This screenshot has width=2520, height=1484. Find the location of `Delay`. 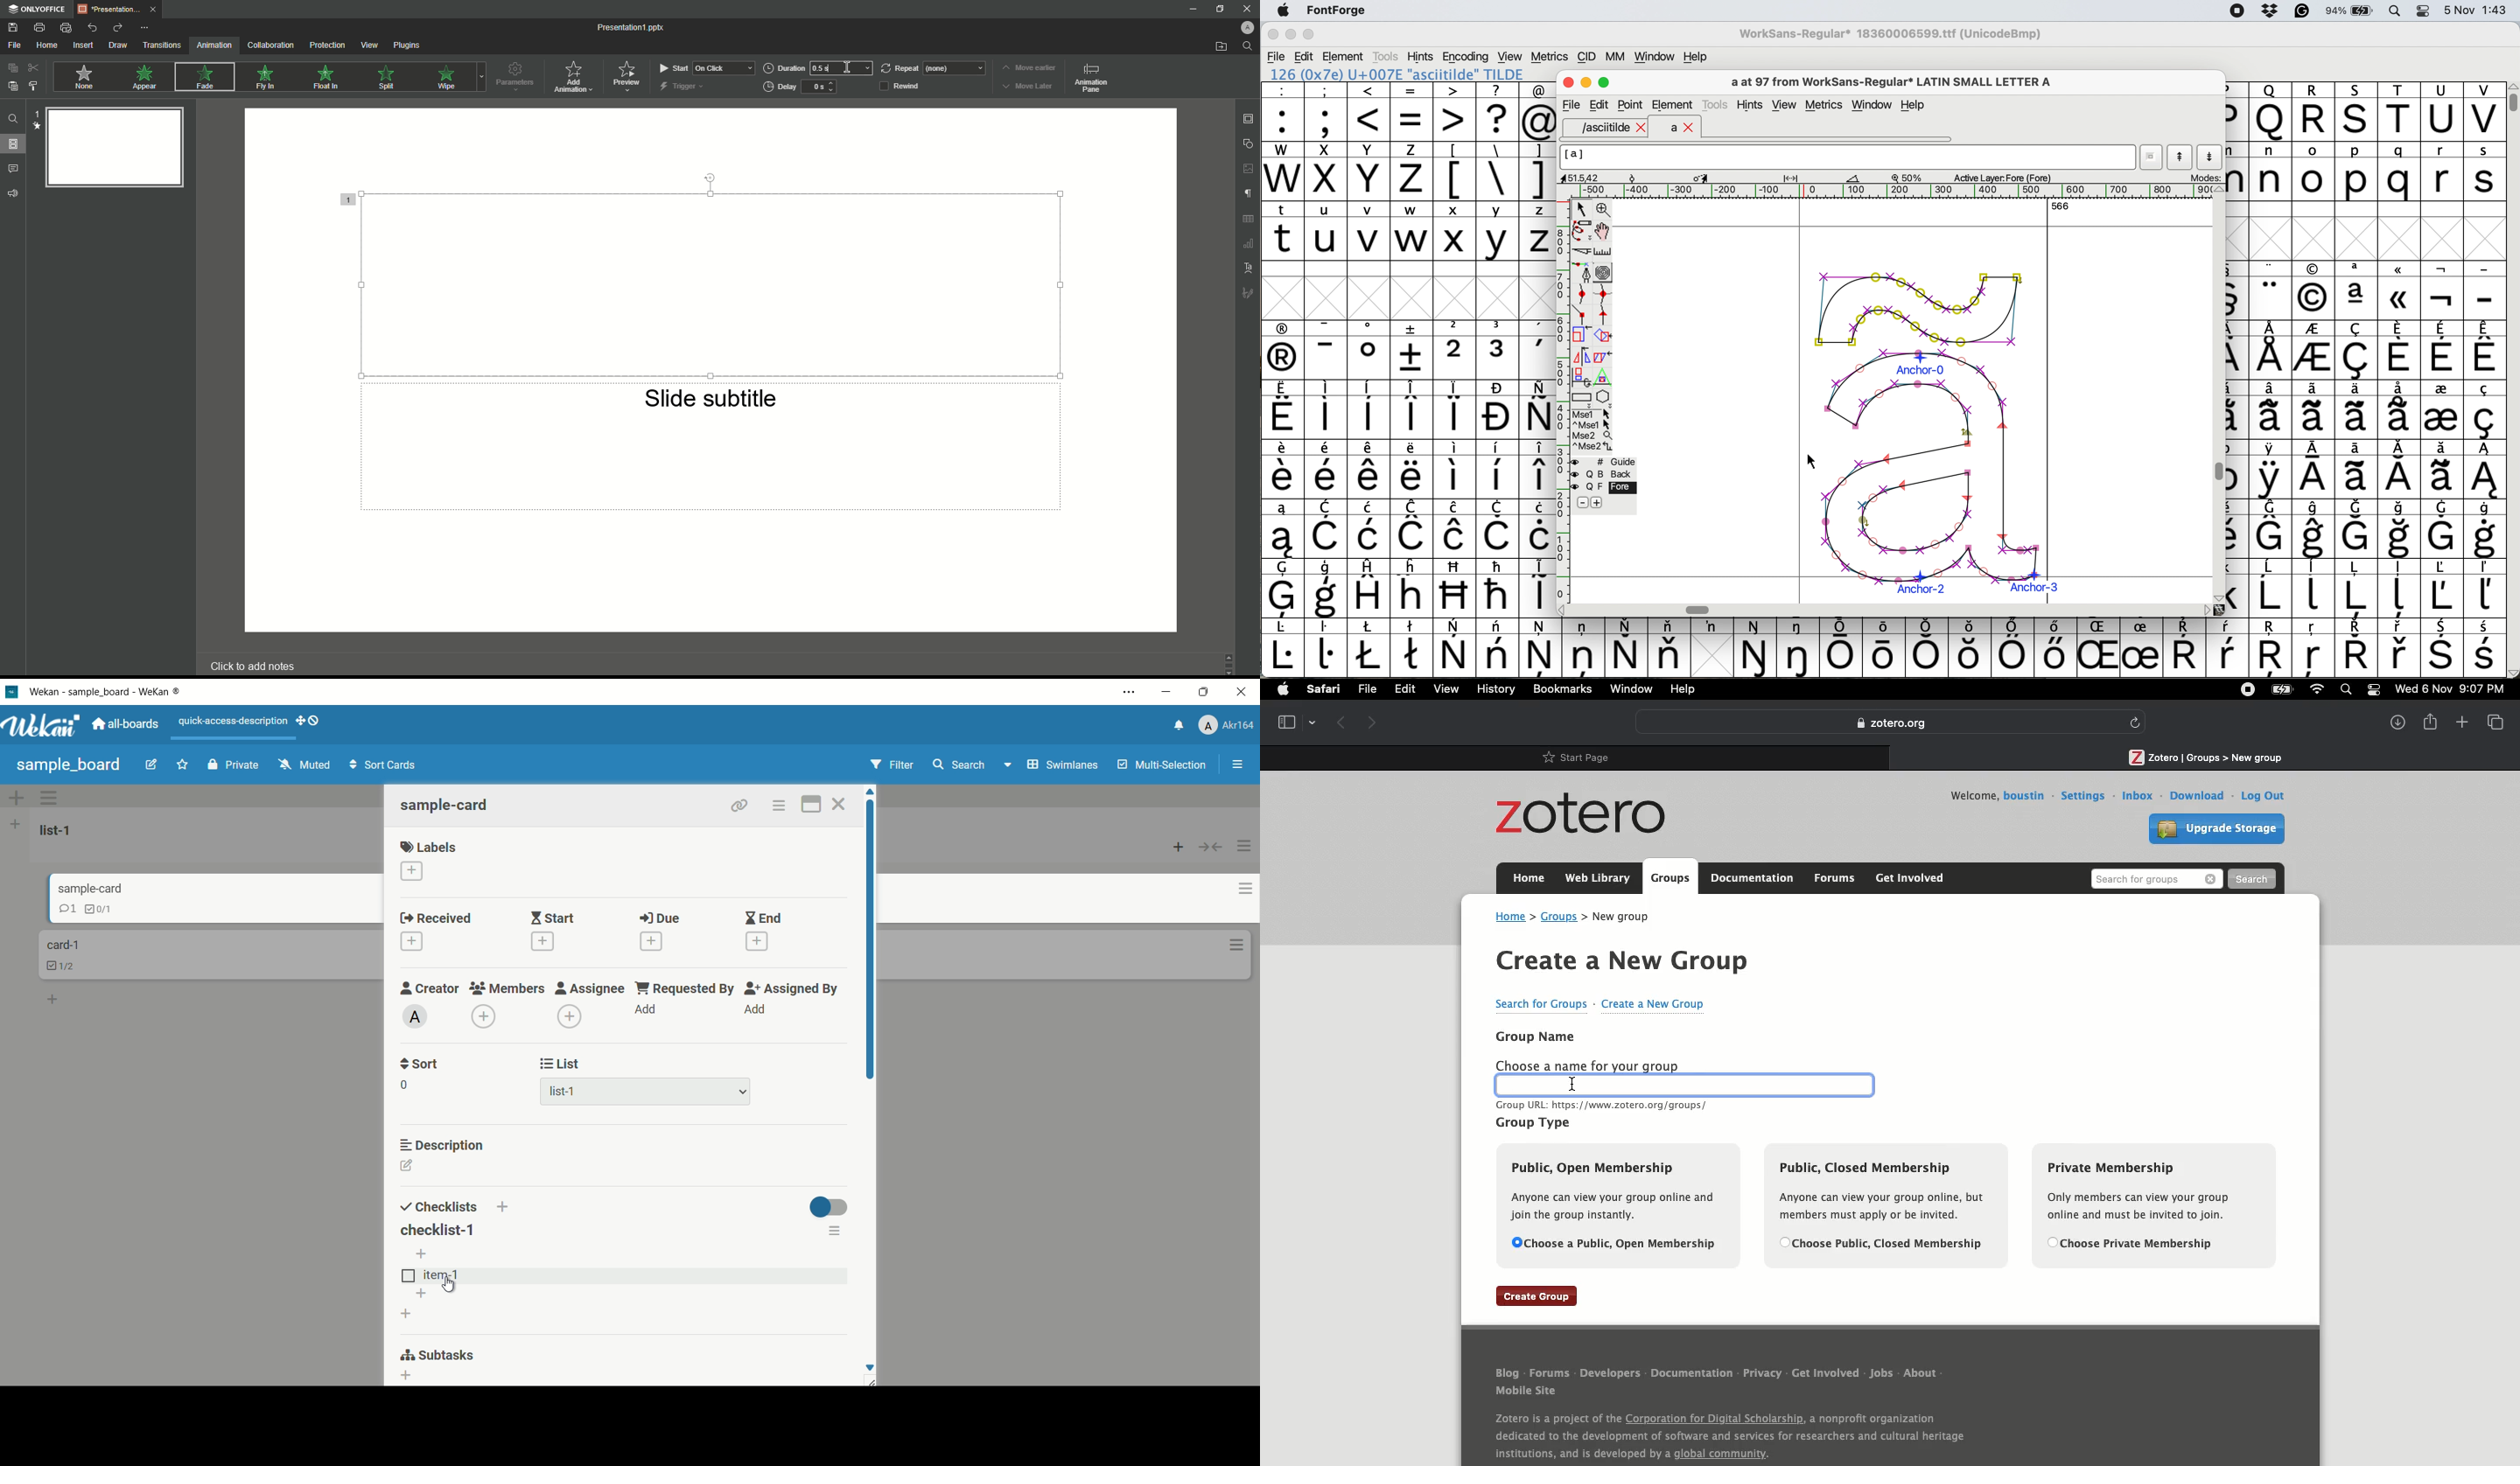

Delay is located at coordinates (801, 87).